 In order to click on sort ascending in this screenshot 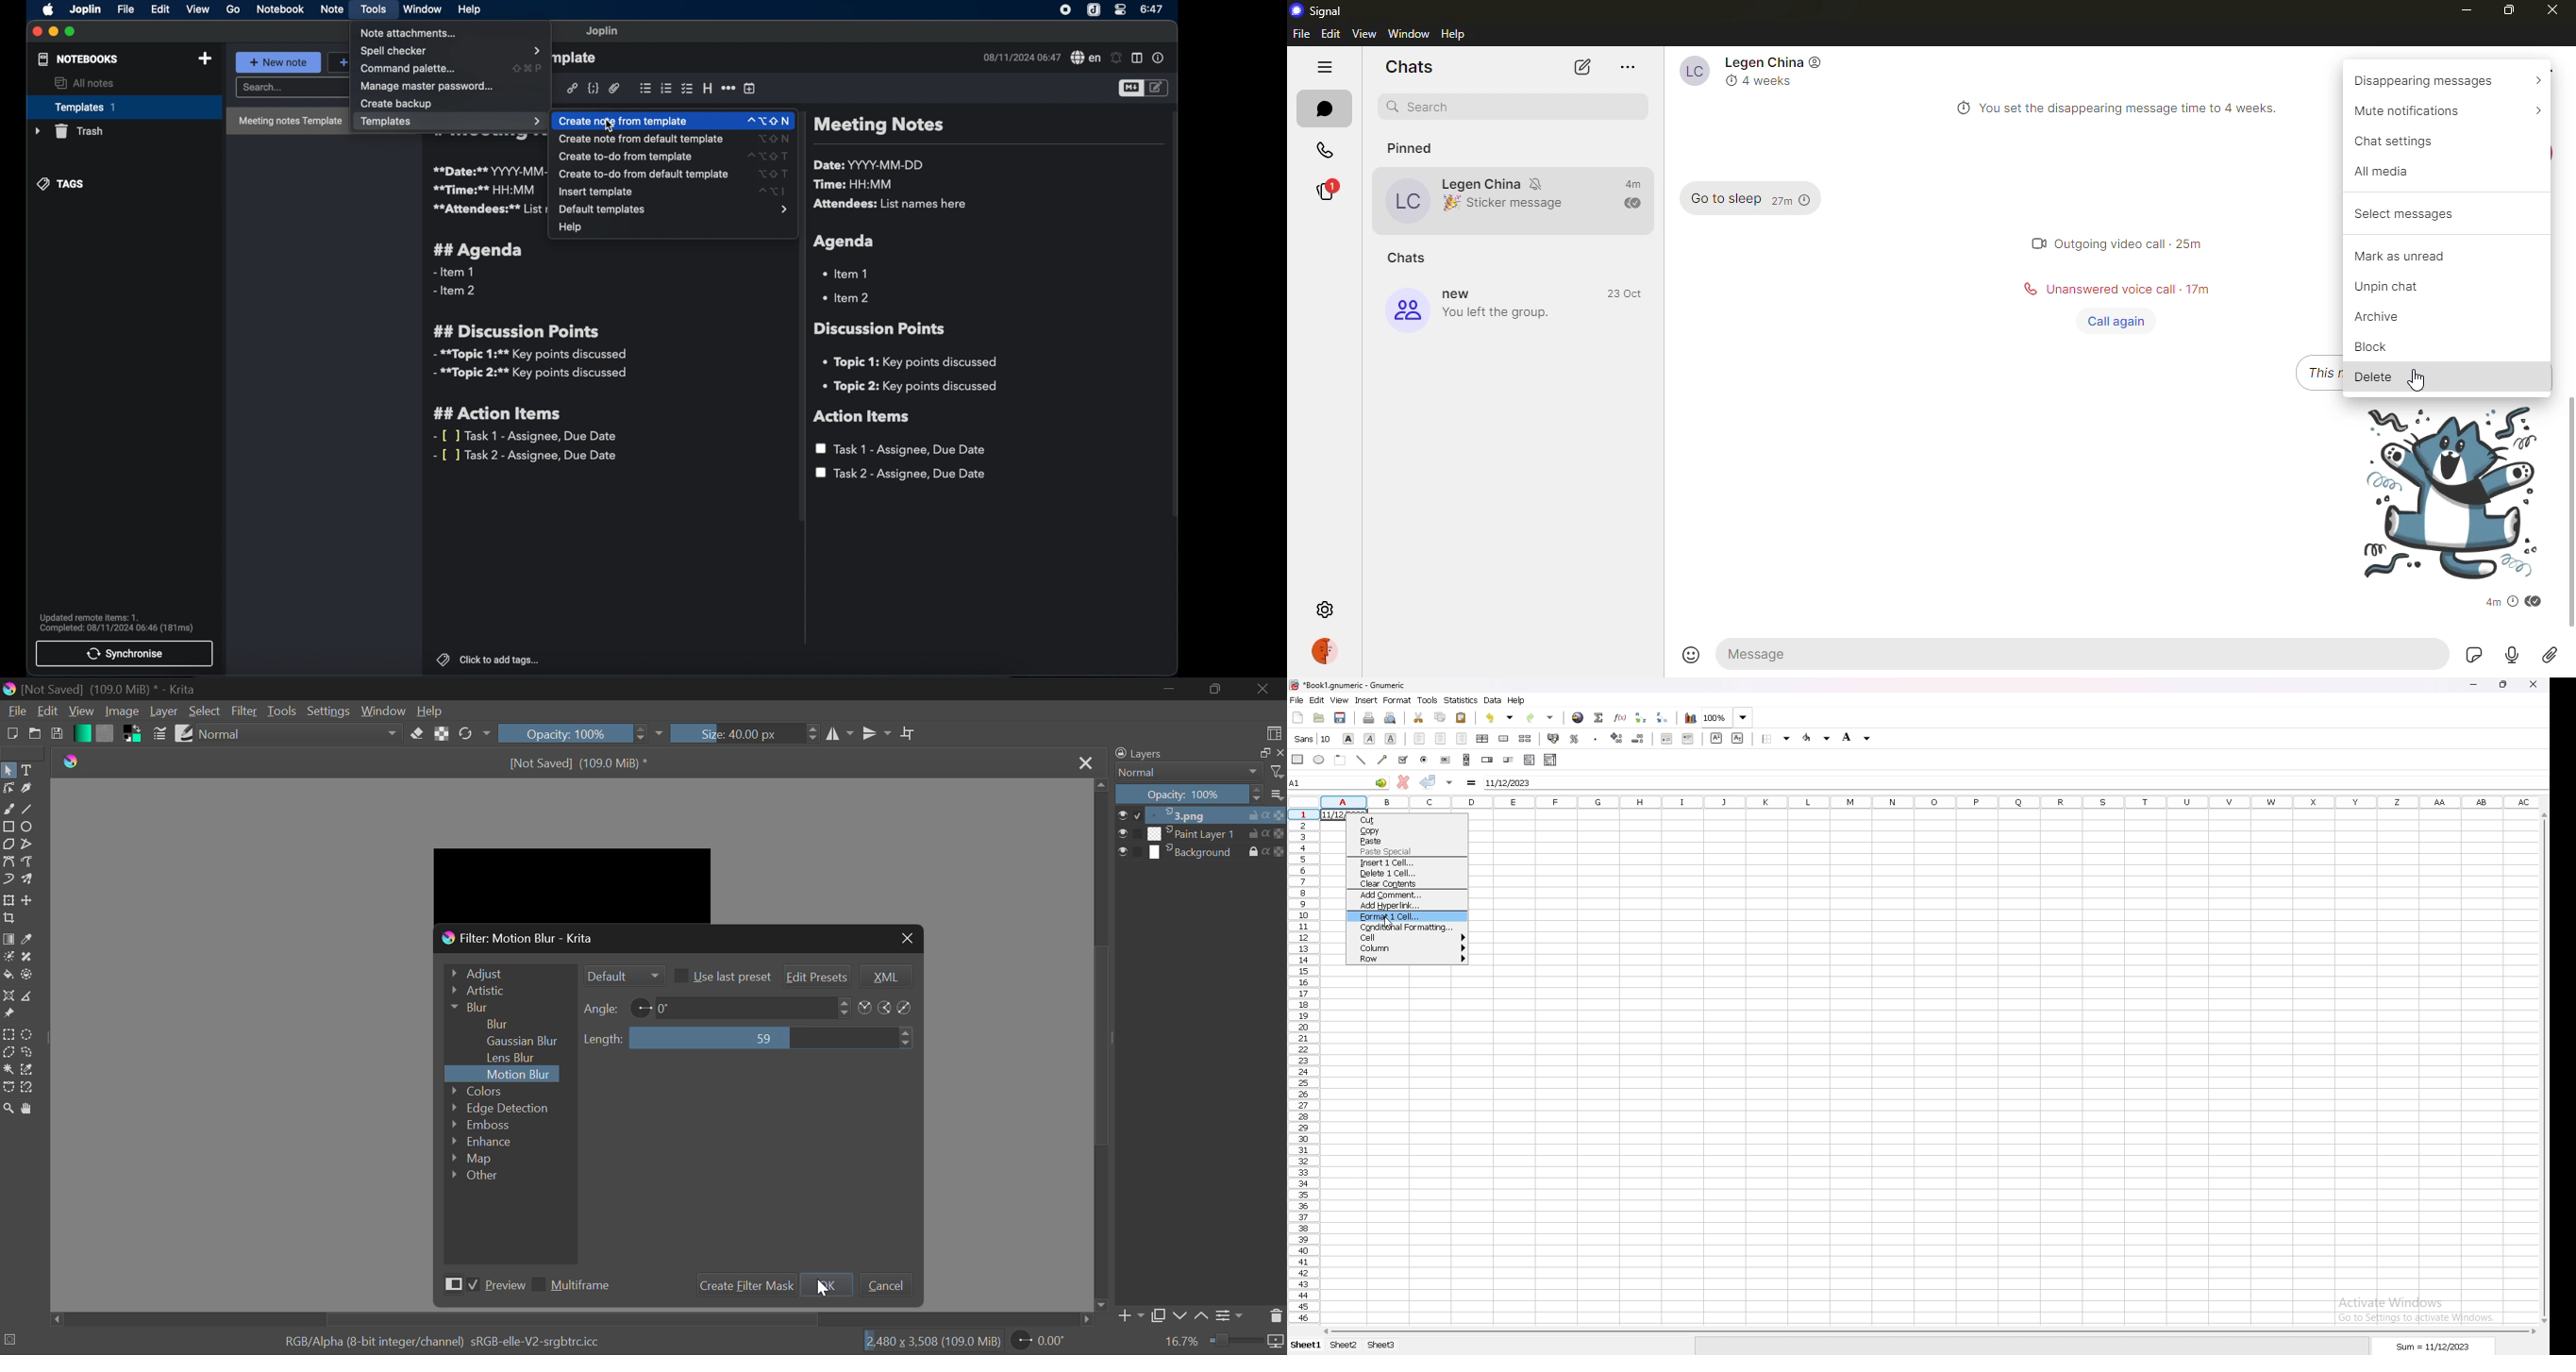, I will do `click(1642, 717)`.